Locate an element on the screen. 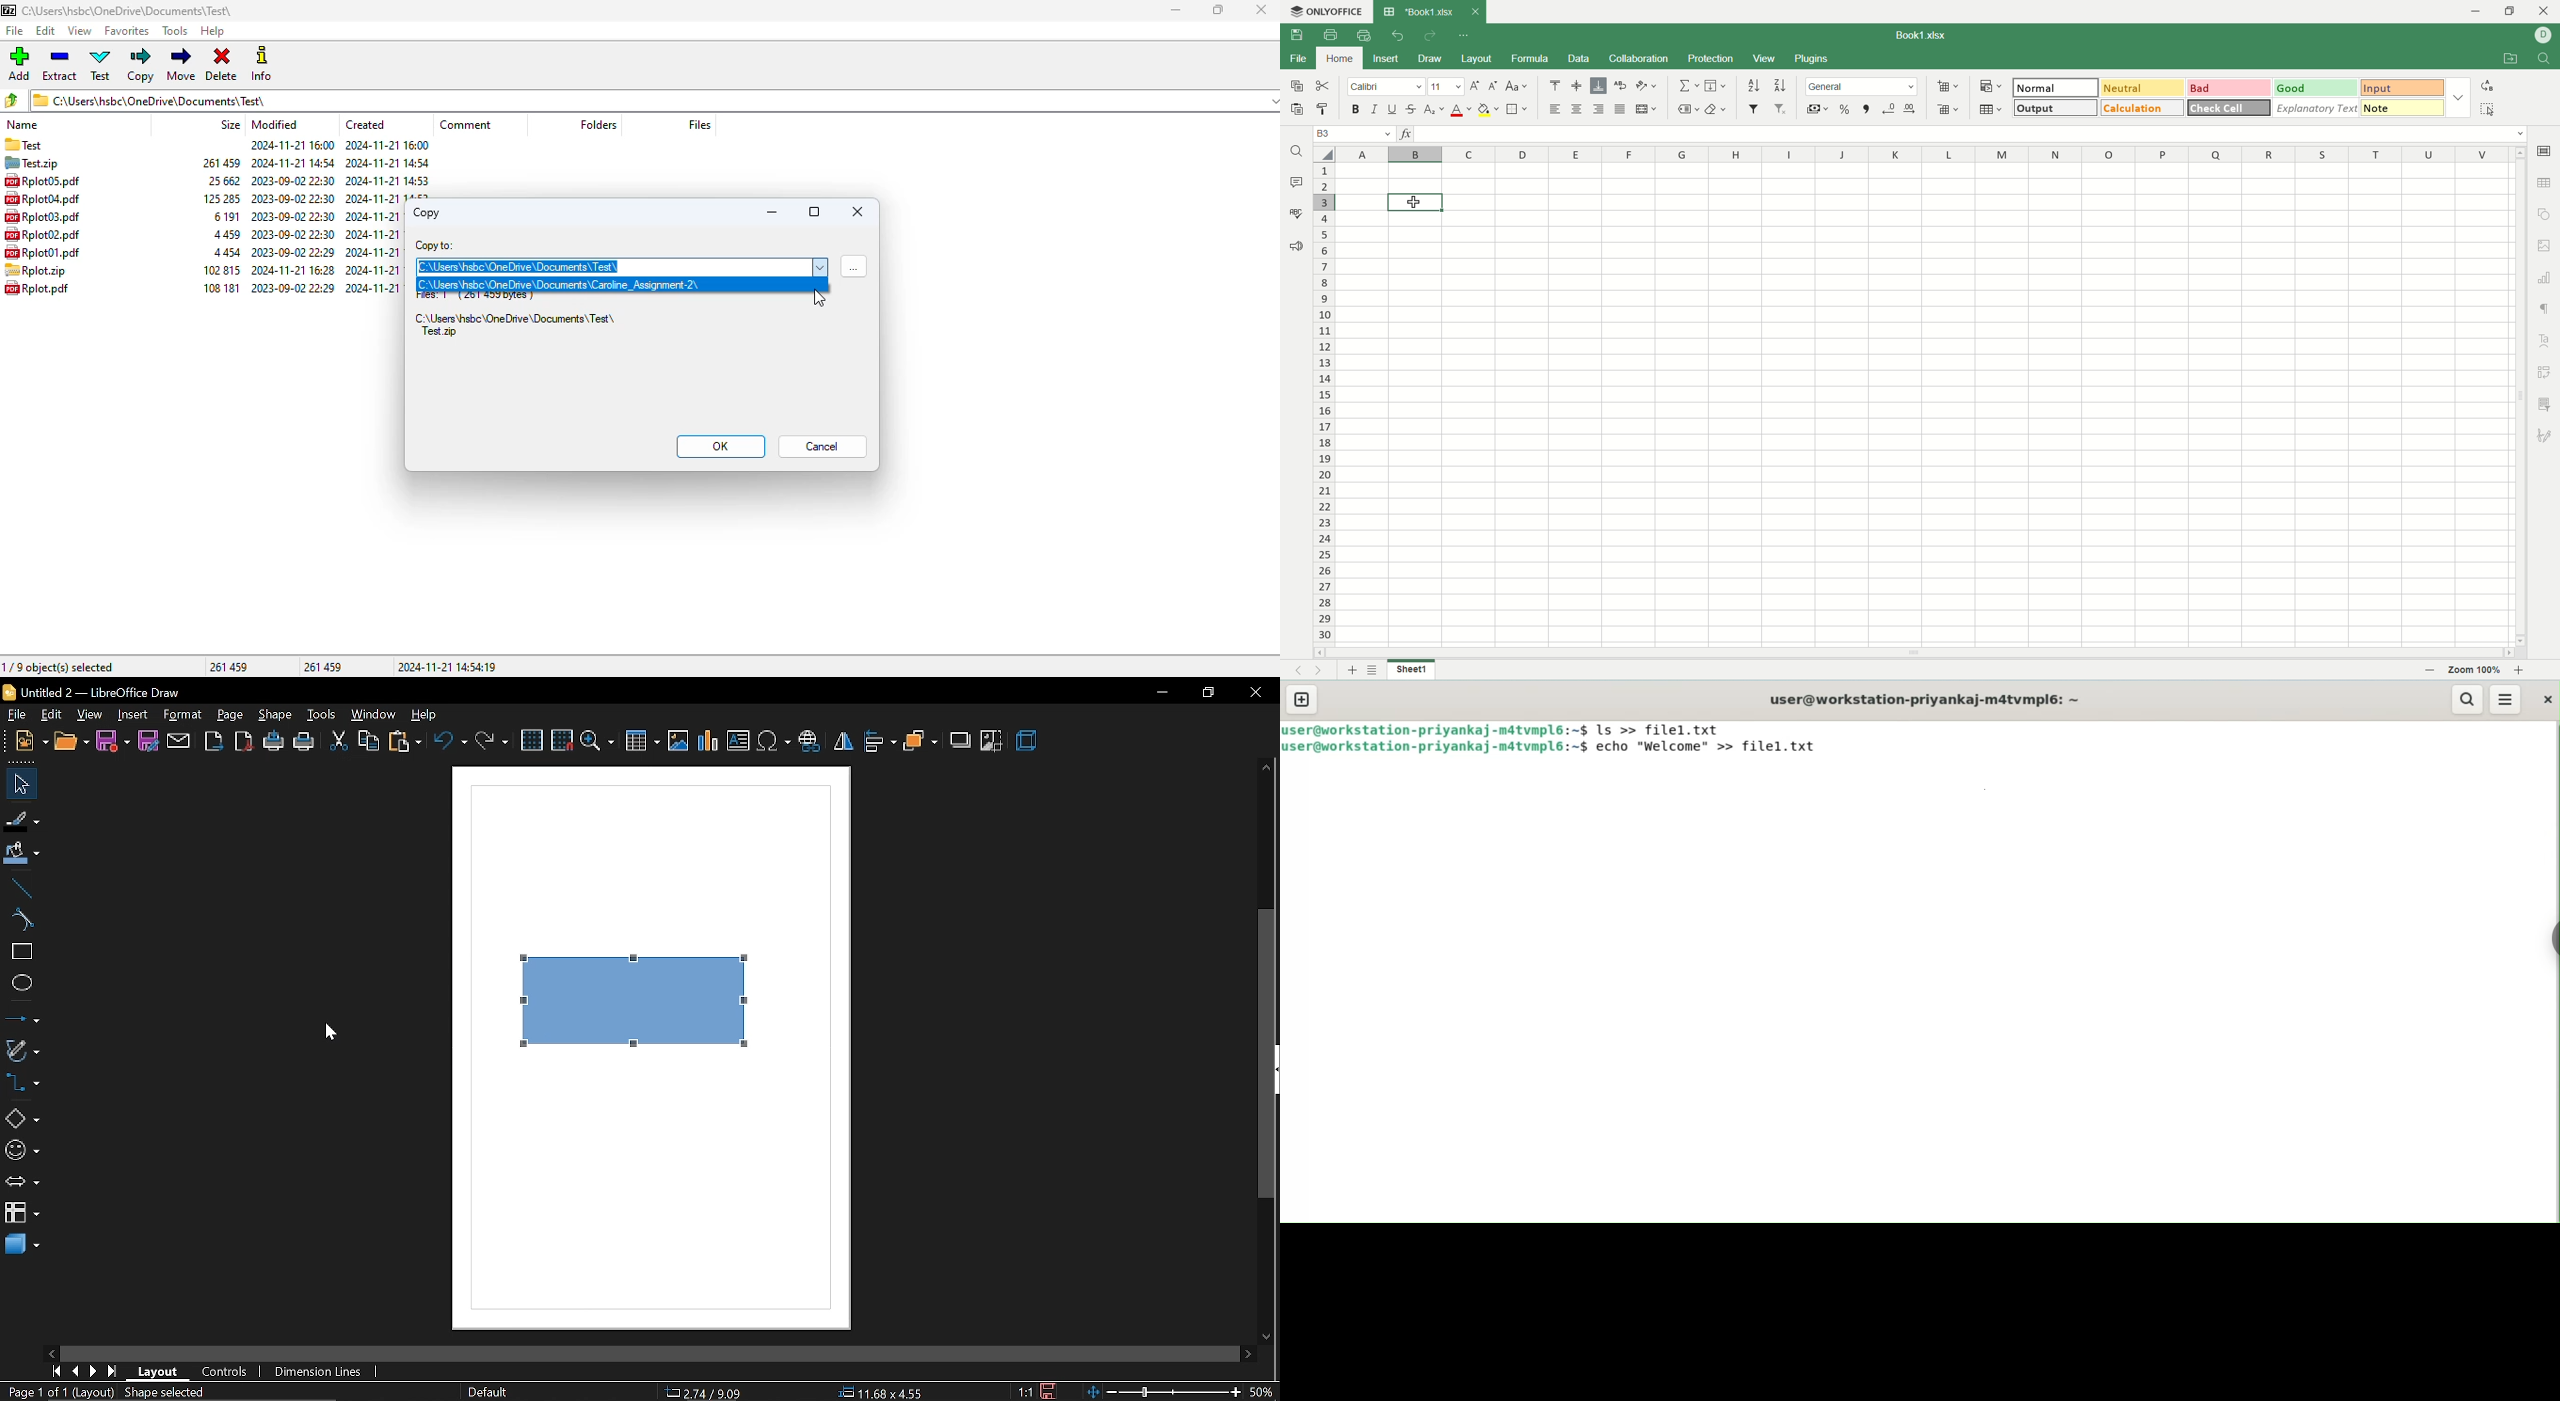 Image resolution: width=2576 pixels, height=1428 pixels. active cell is located at coordinates (1417, 203).